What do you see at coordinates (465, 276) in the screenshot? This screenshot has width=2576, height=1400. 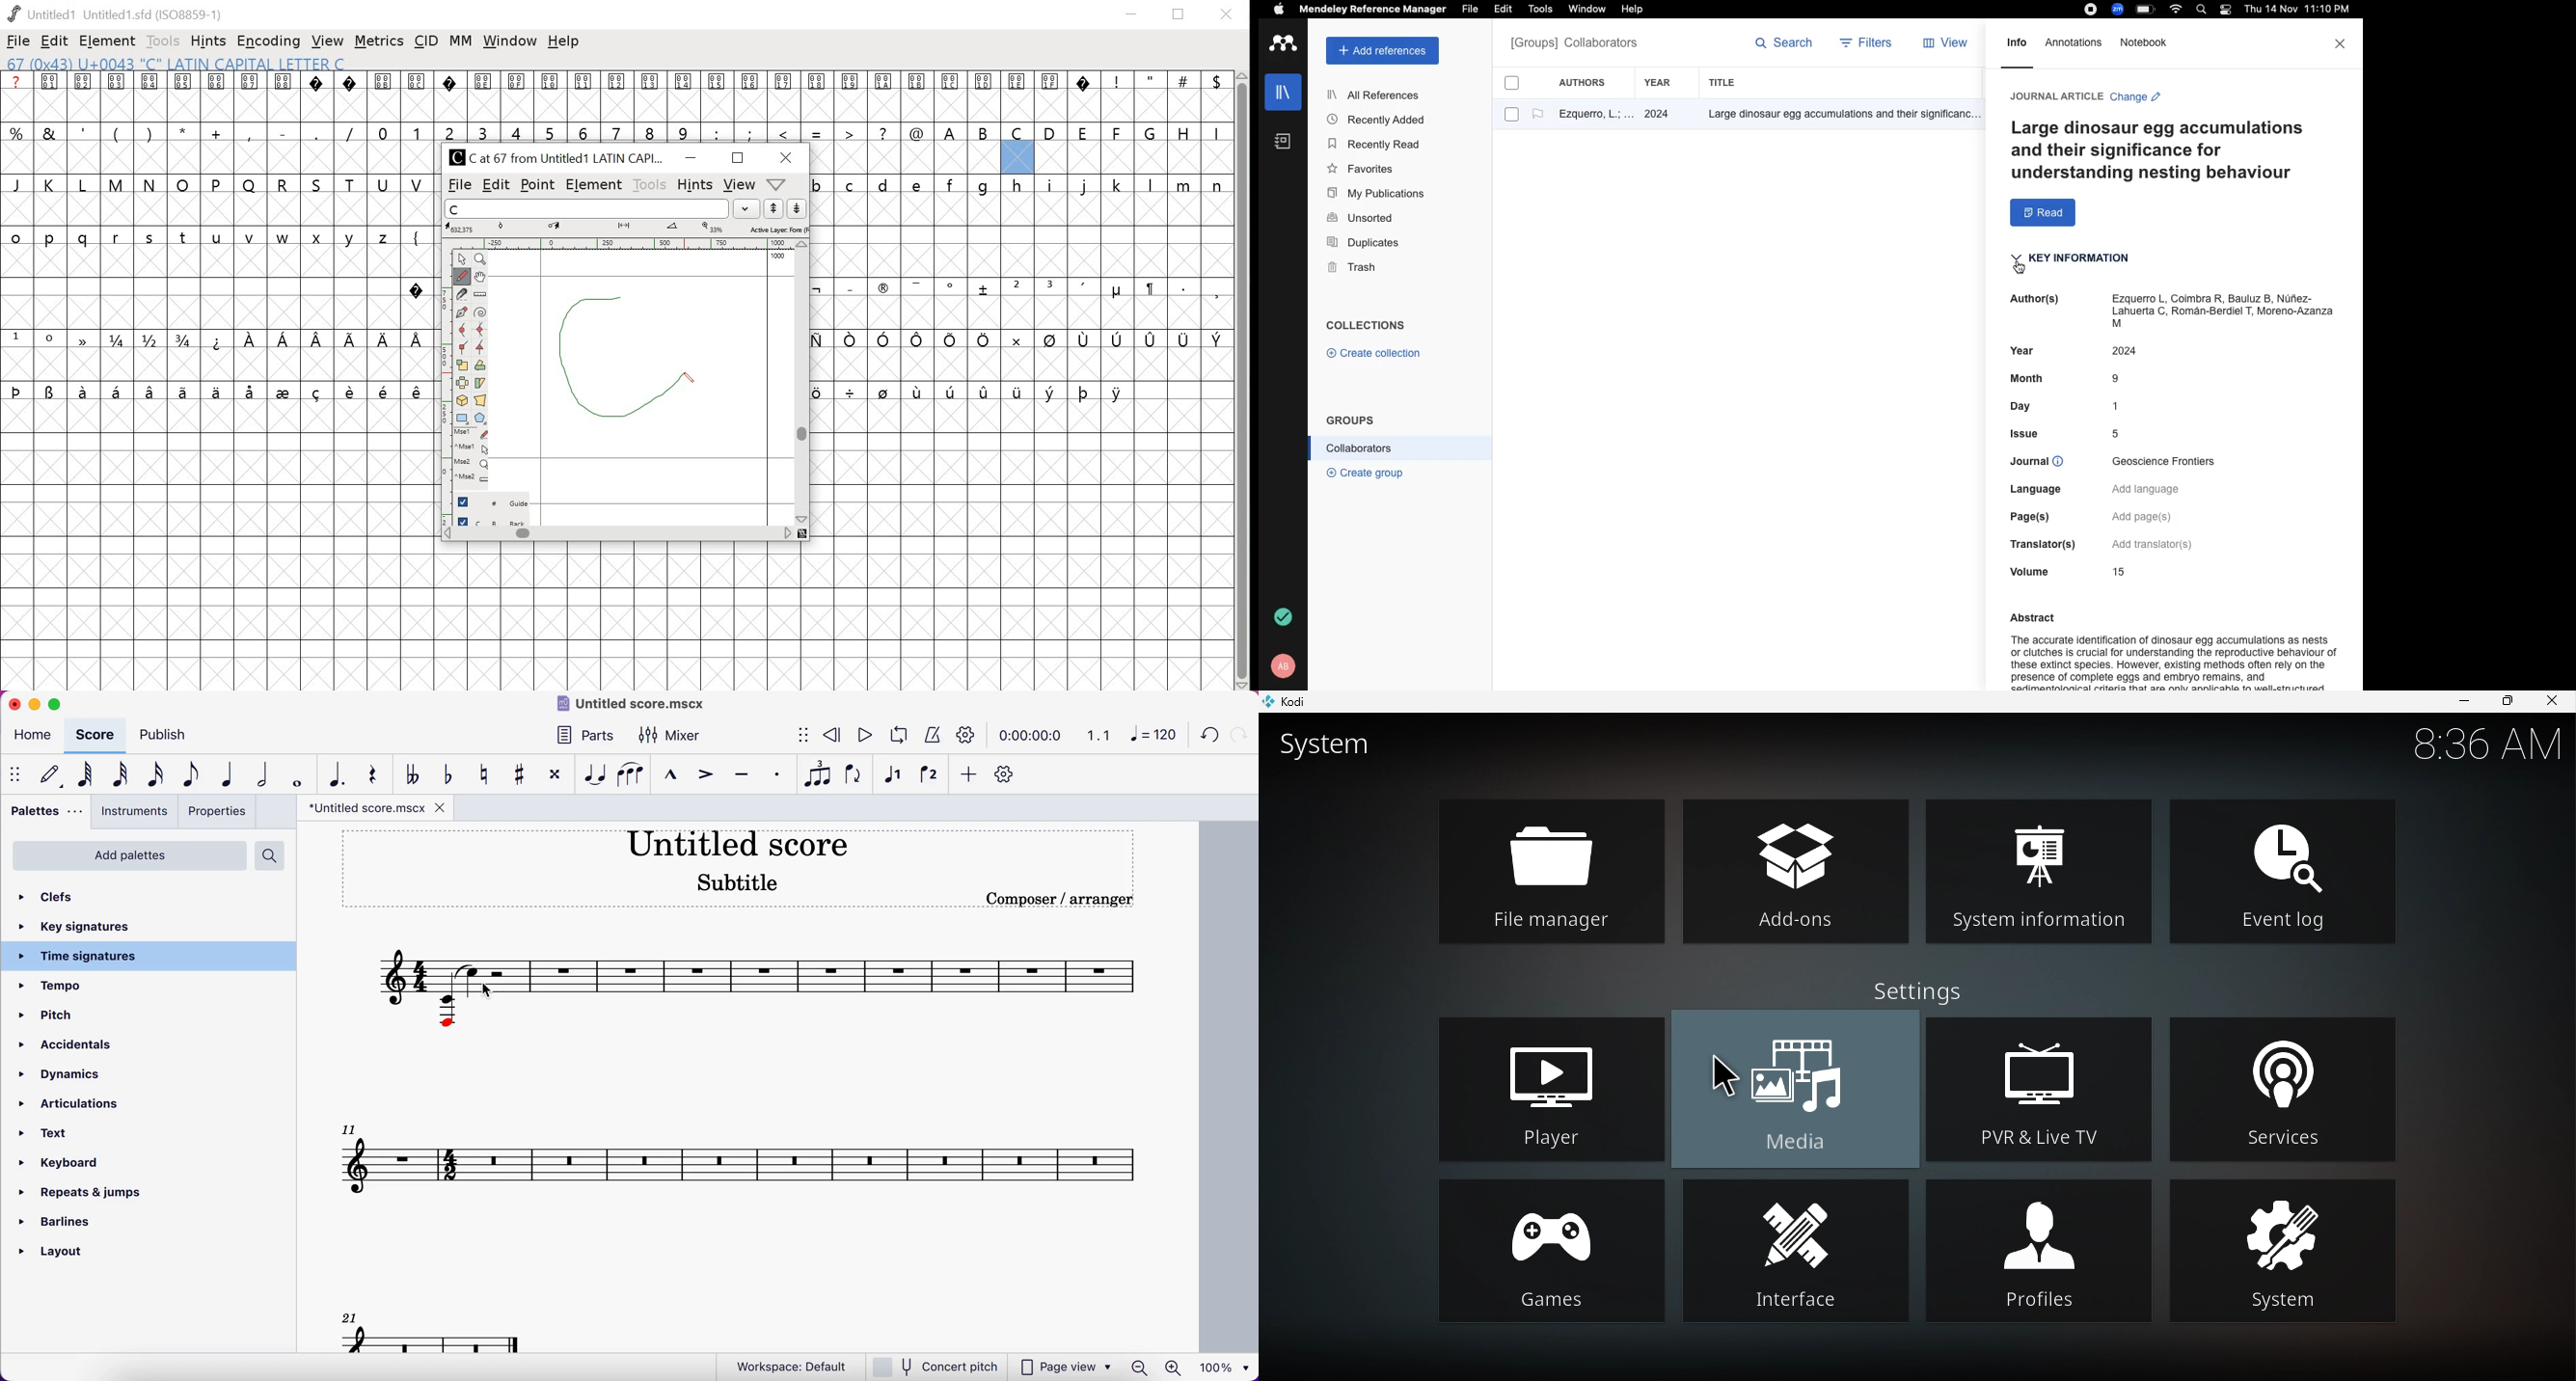 I see `freehand tool` at bounding box center [465, 276].